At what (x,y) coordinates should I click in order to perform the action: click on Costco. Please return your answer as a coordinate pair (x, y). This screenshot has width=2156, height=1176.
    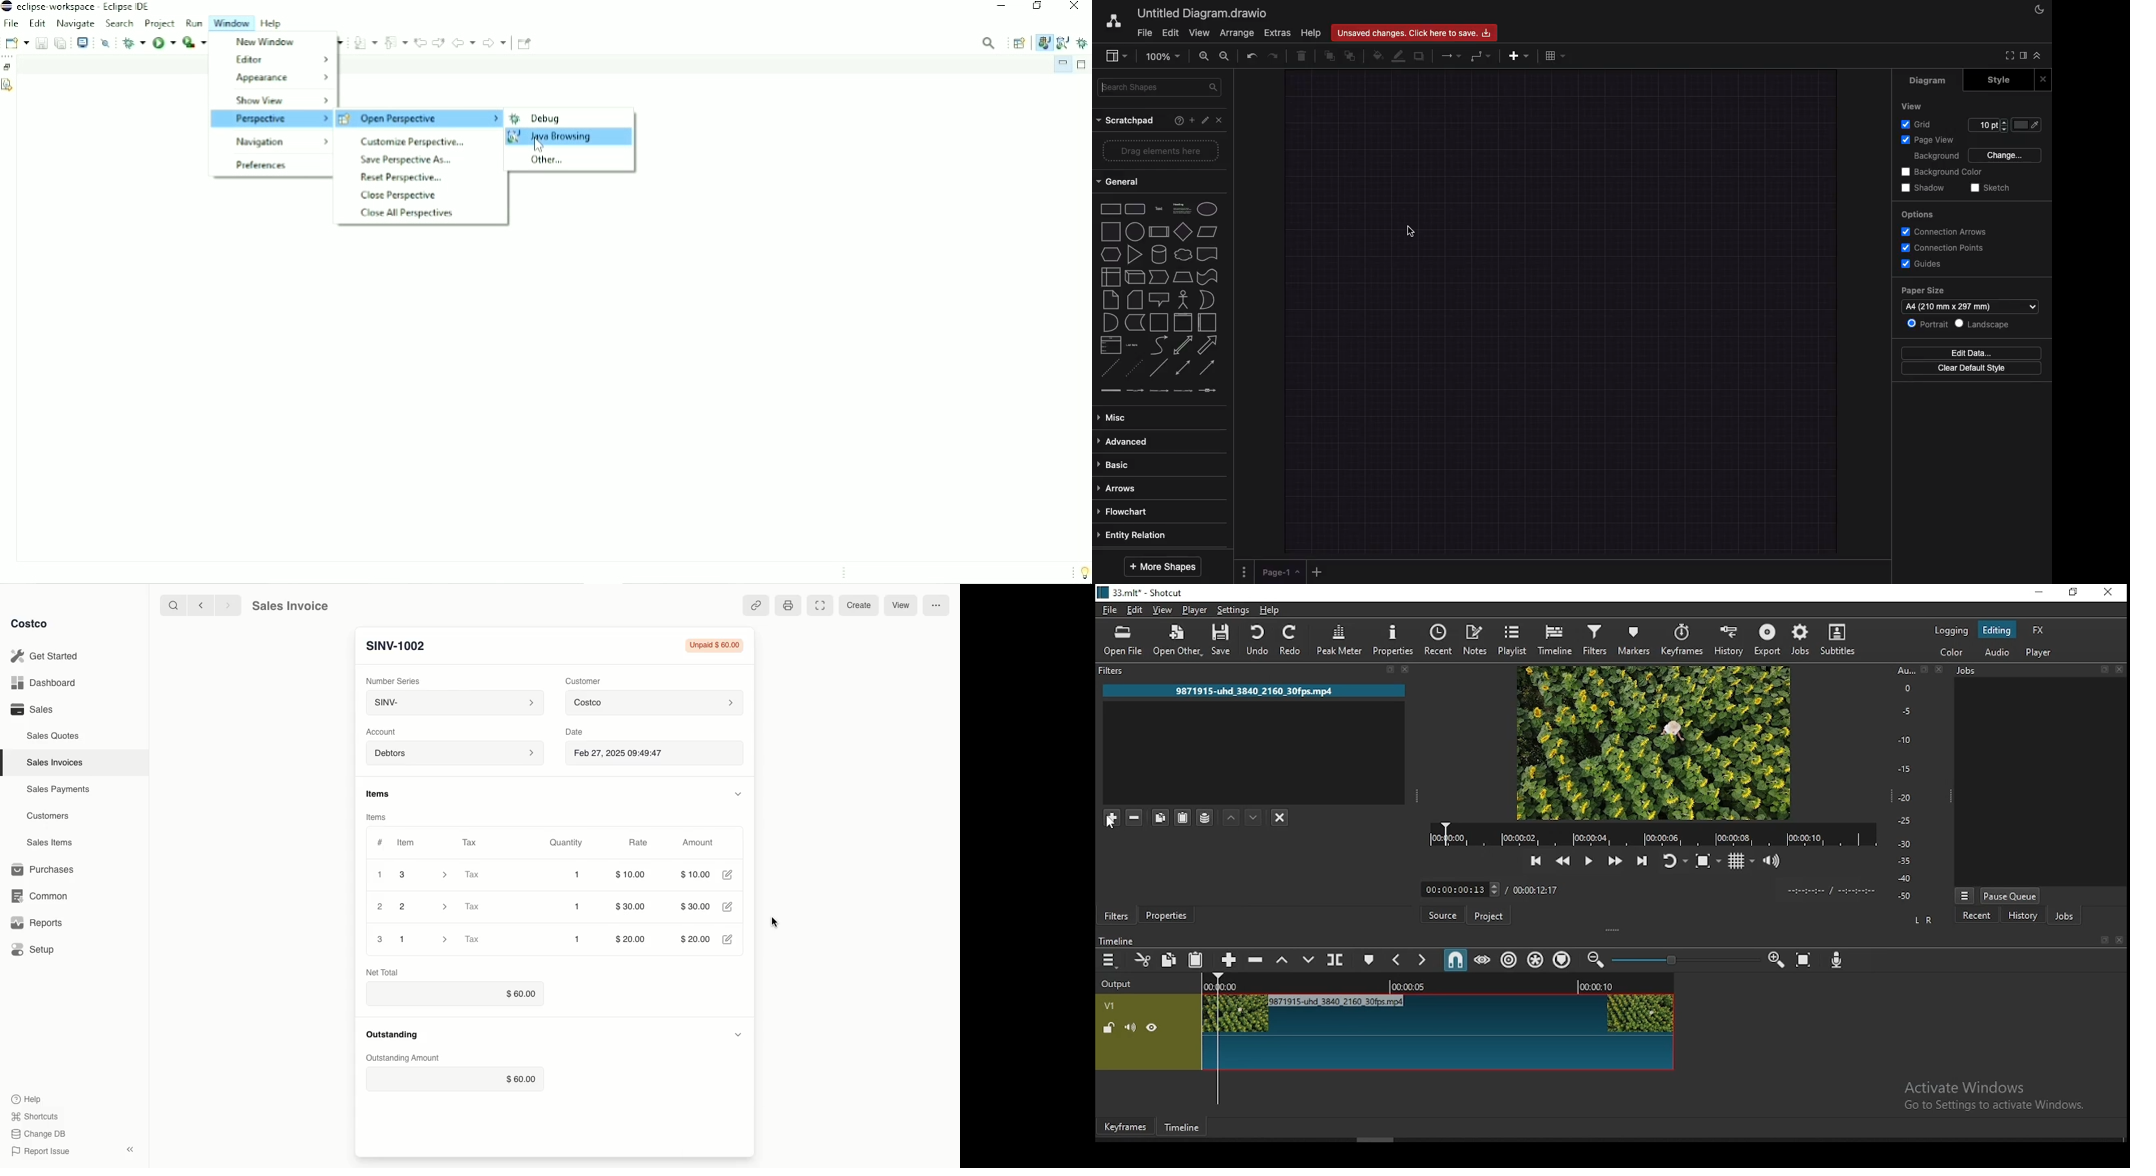
    Looking at the image, I should click on (652, 703).